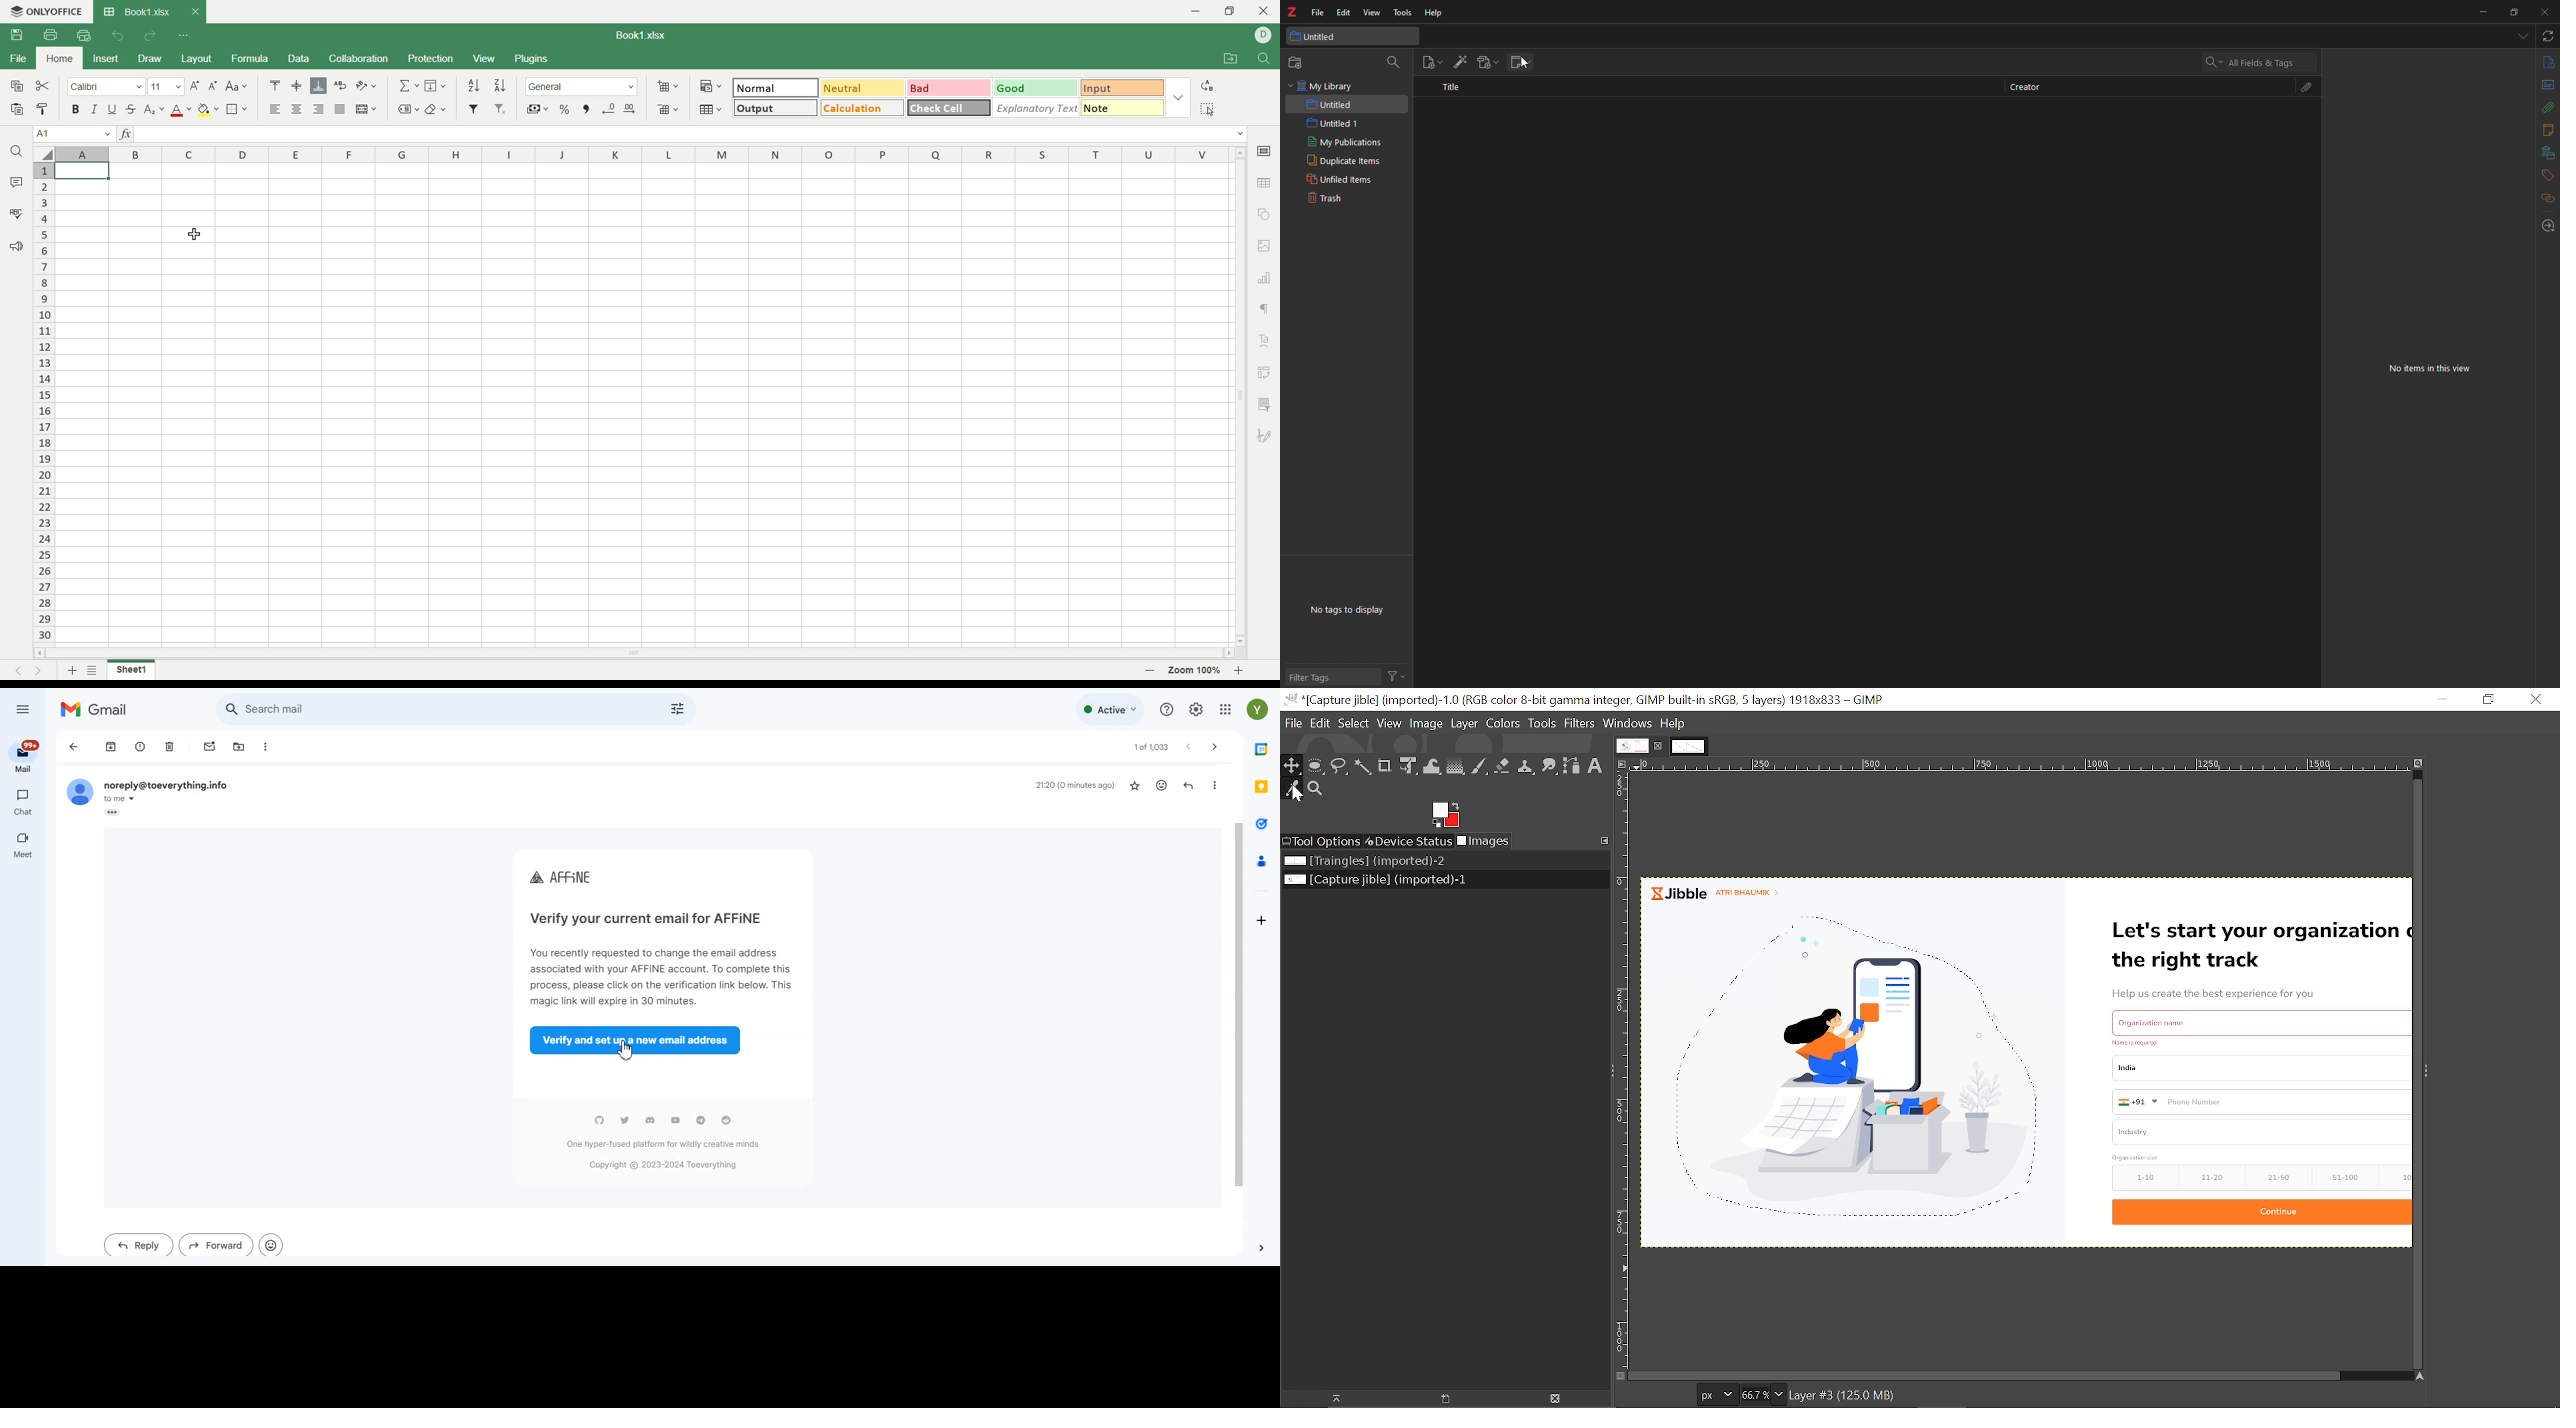  What do you see at coordinates (2513, 11) in the screenshot?
I see `maximize` at bounding box center [2513, 11].